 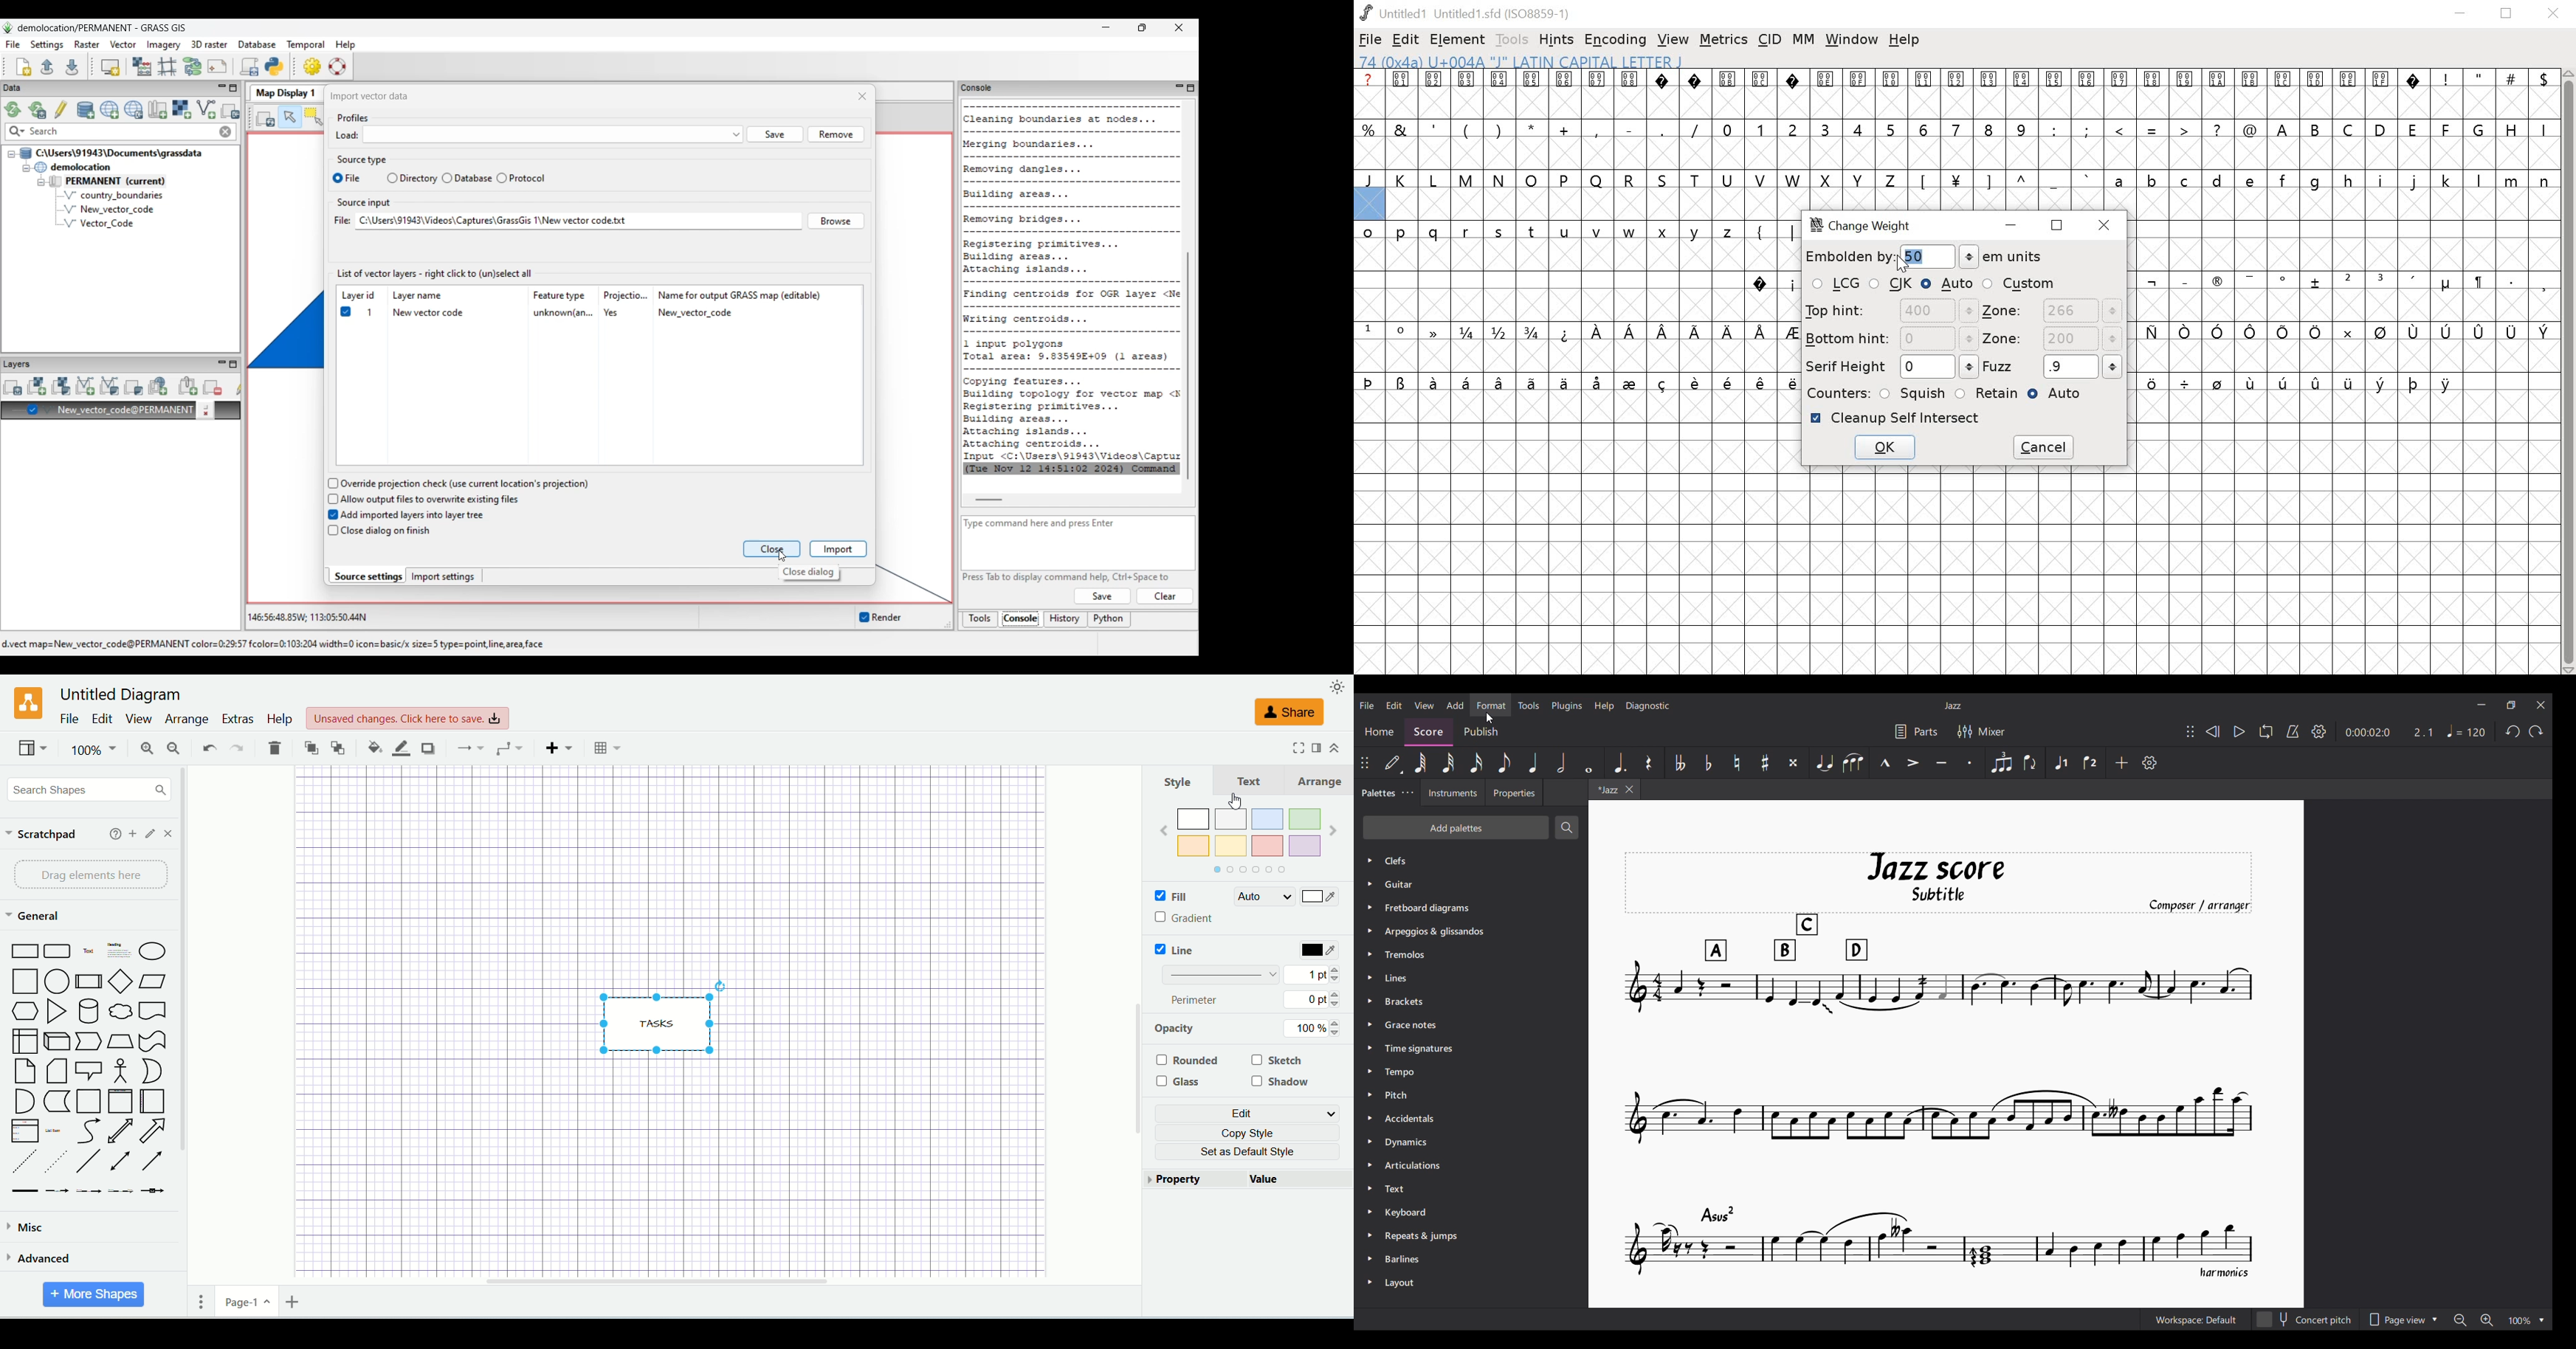 What do you see at coordinates (120, 1042) in the screenshot?
I see `Trapezoid` at bounding box center [120, 1042].